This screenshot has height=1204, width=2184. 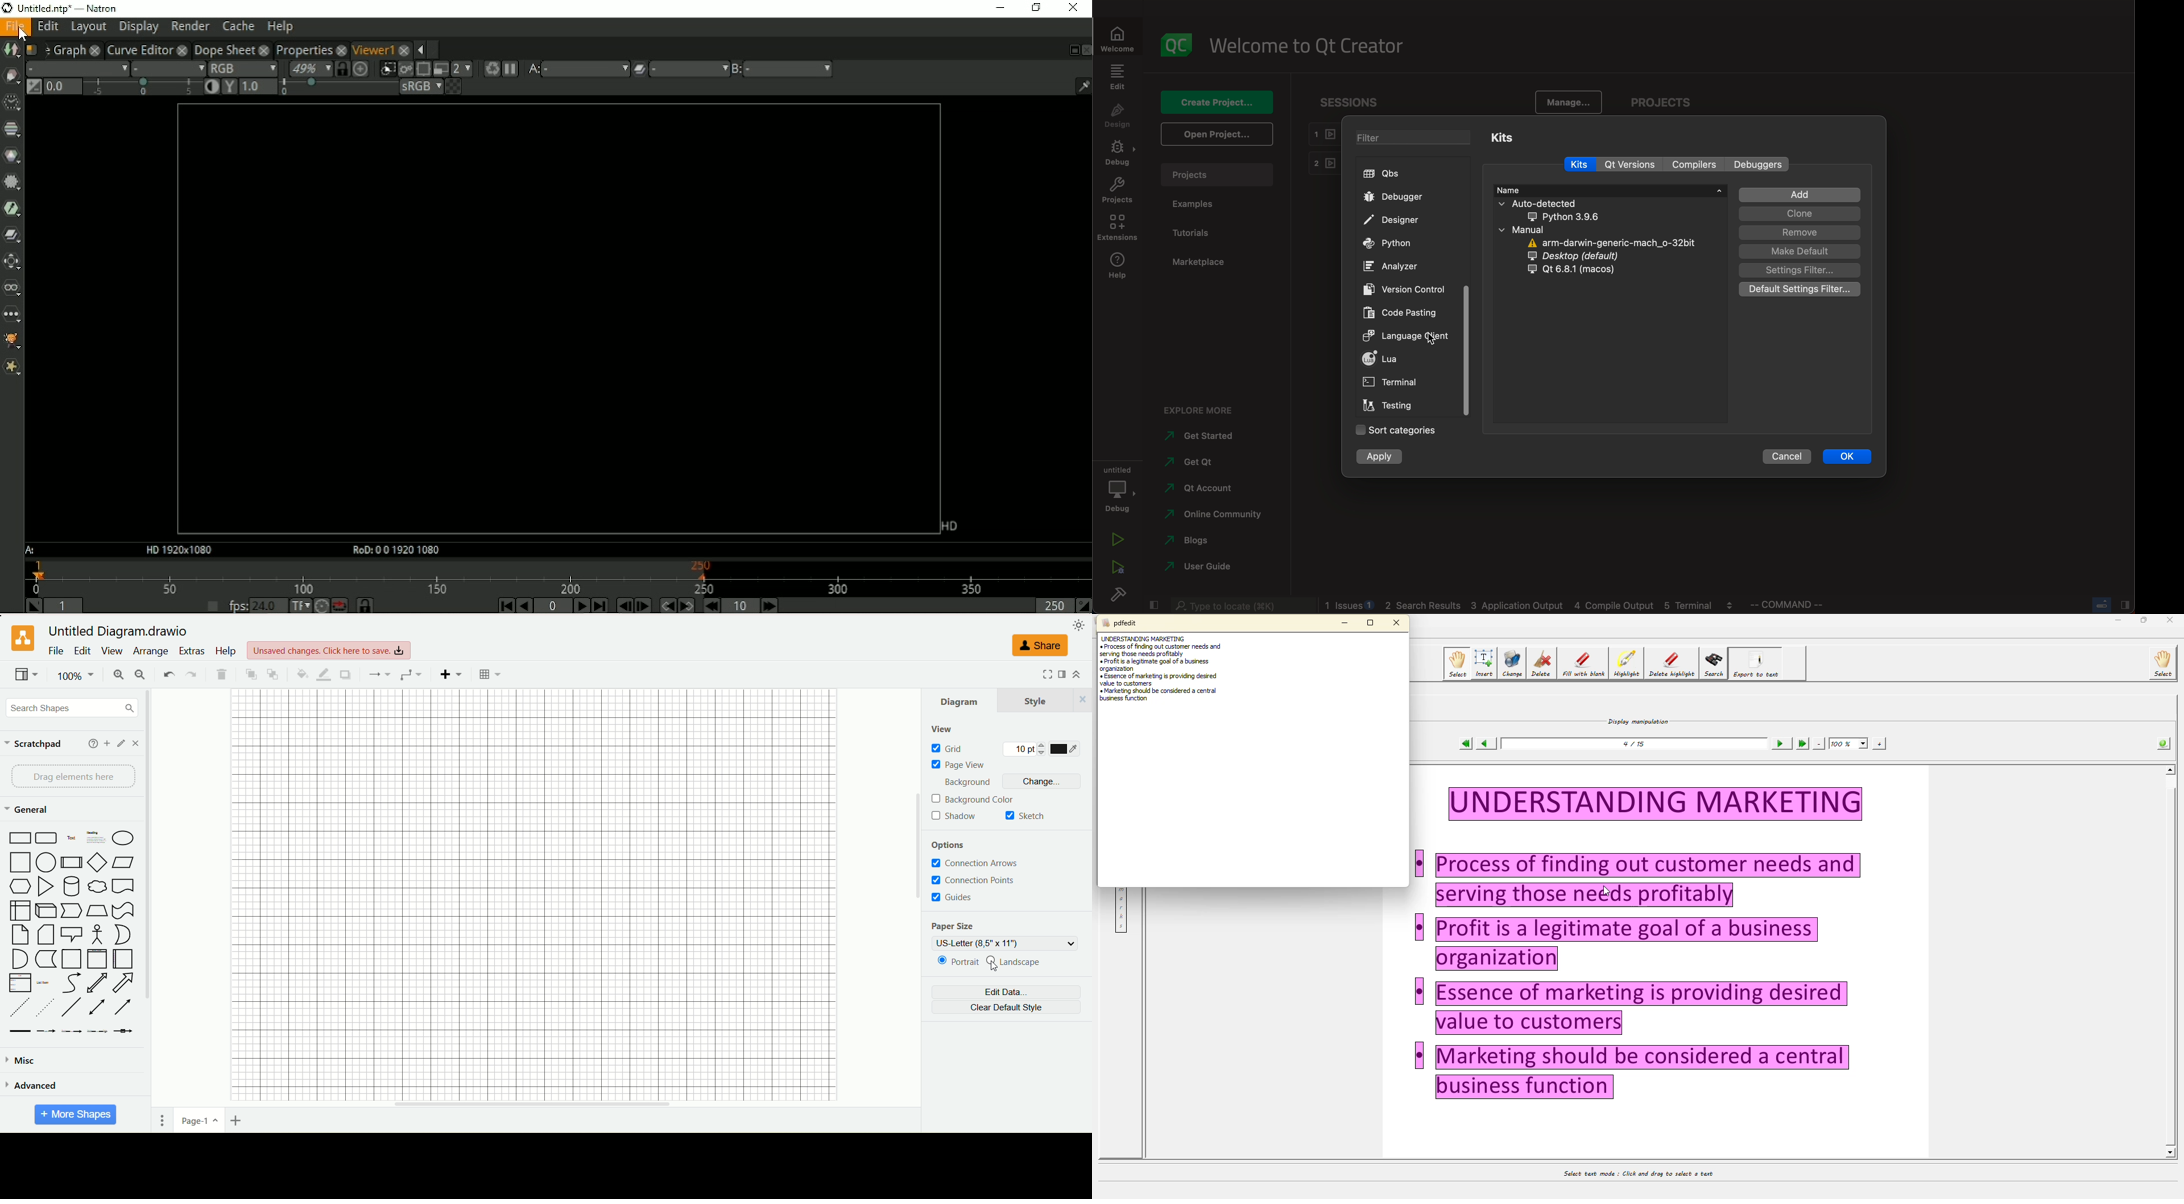 What do you see at coordinates (168, 674) in the screenshot?
I see `undo` at bounding box center [168, 674].